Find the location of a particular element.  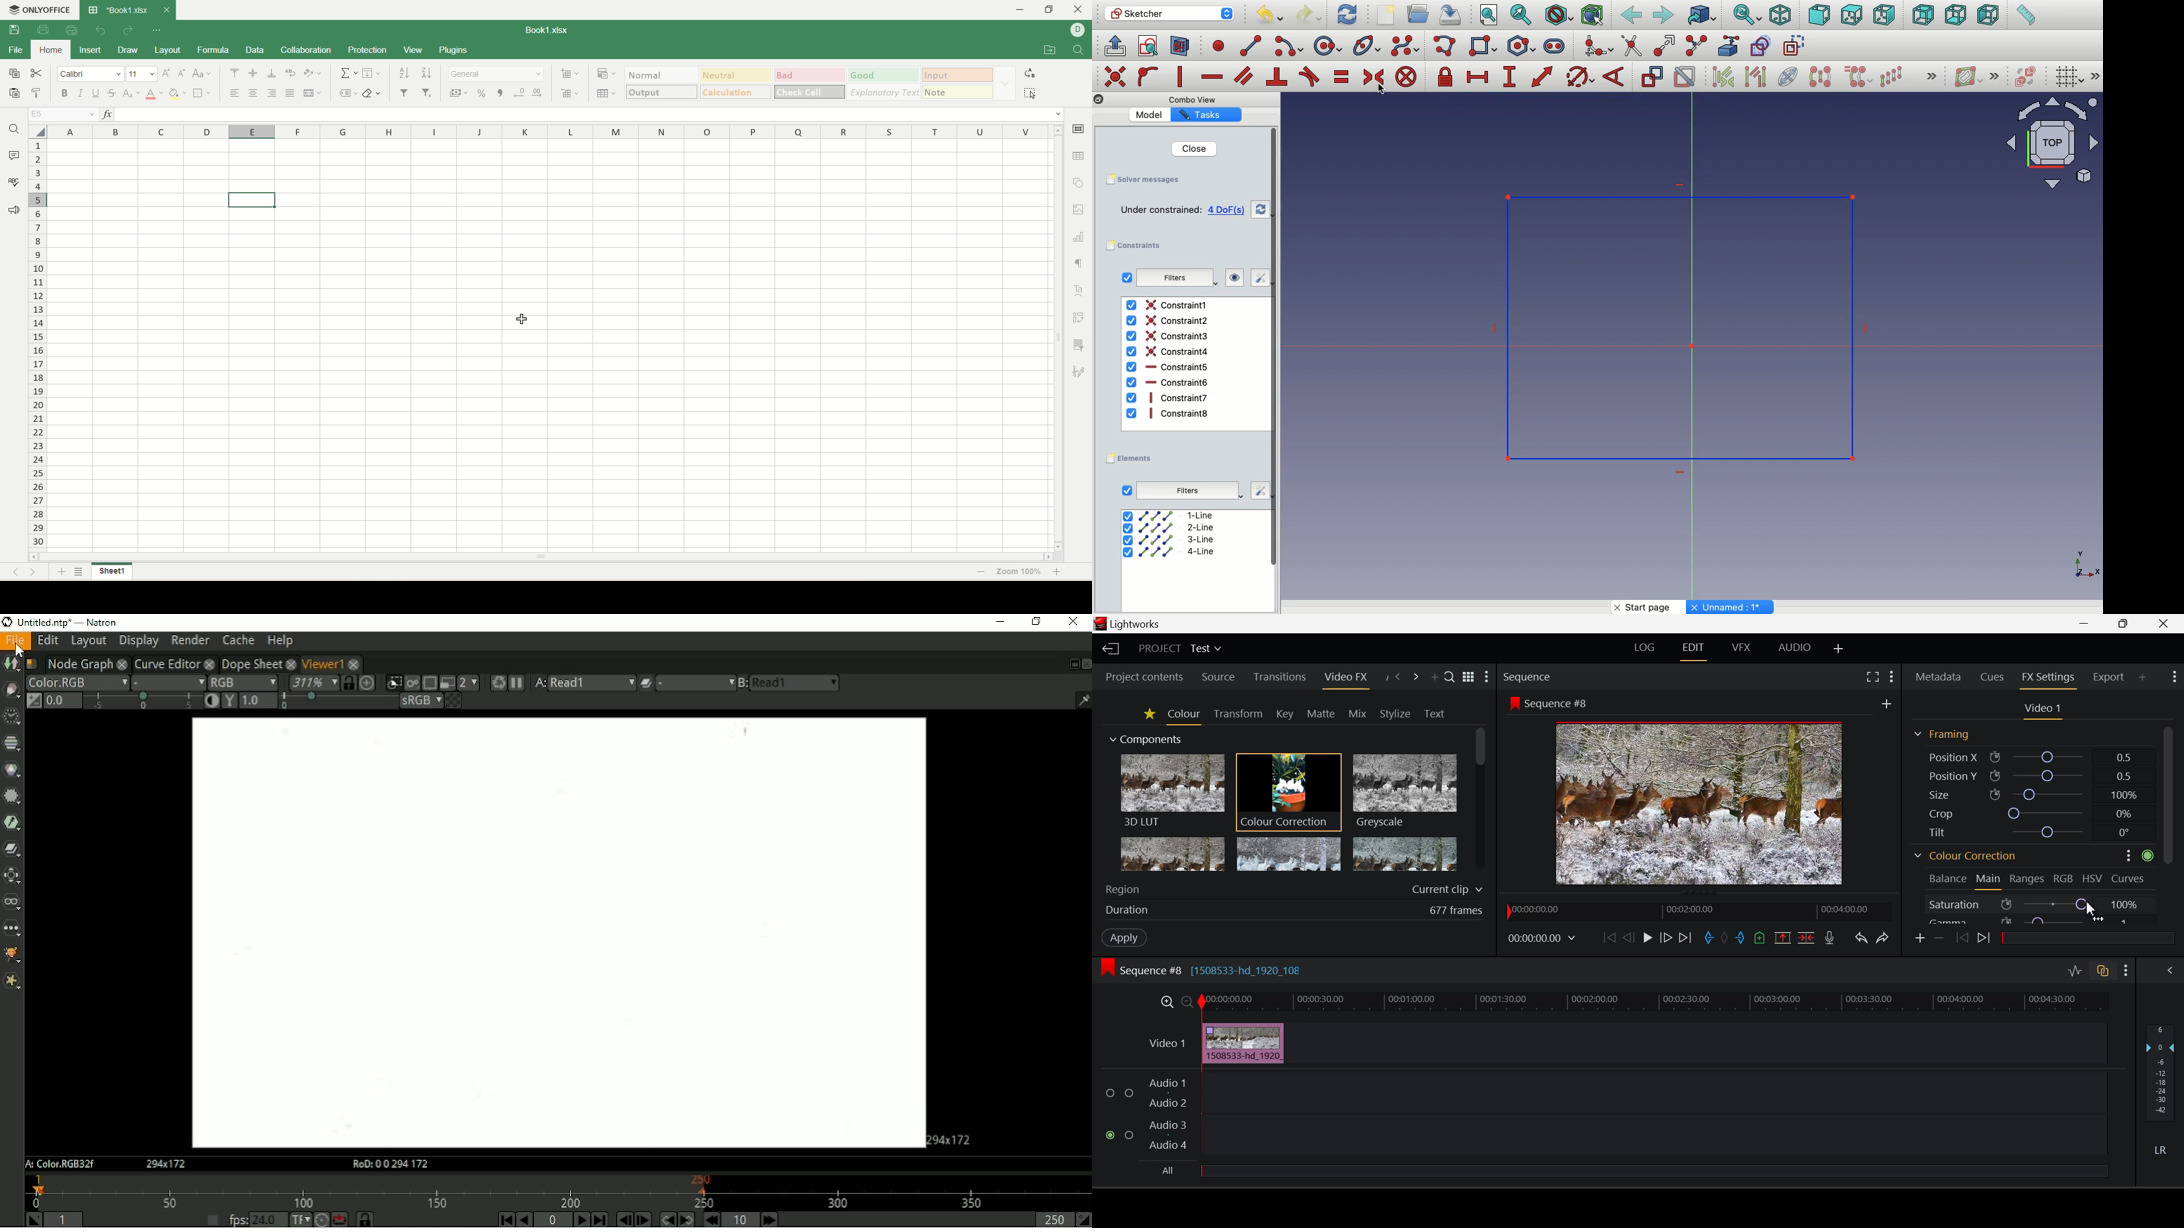

open file location is located at coordinates (1046, 51).